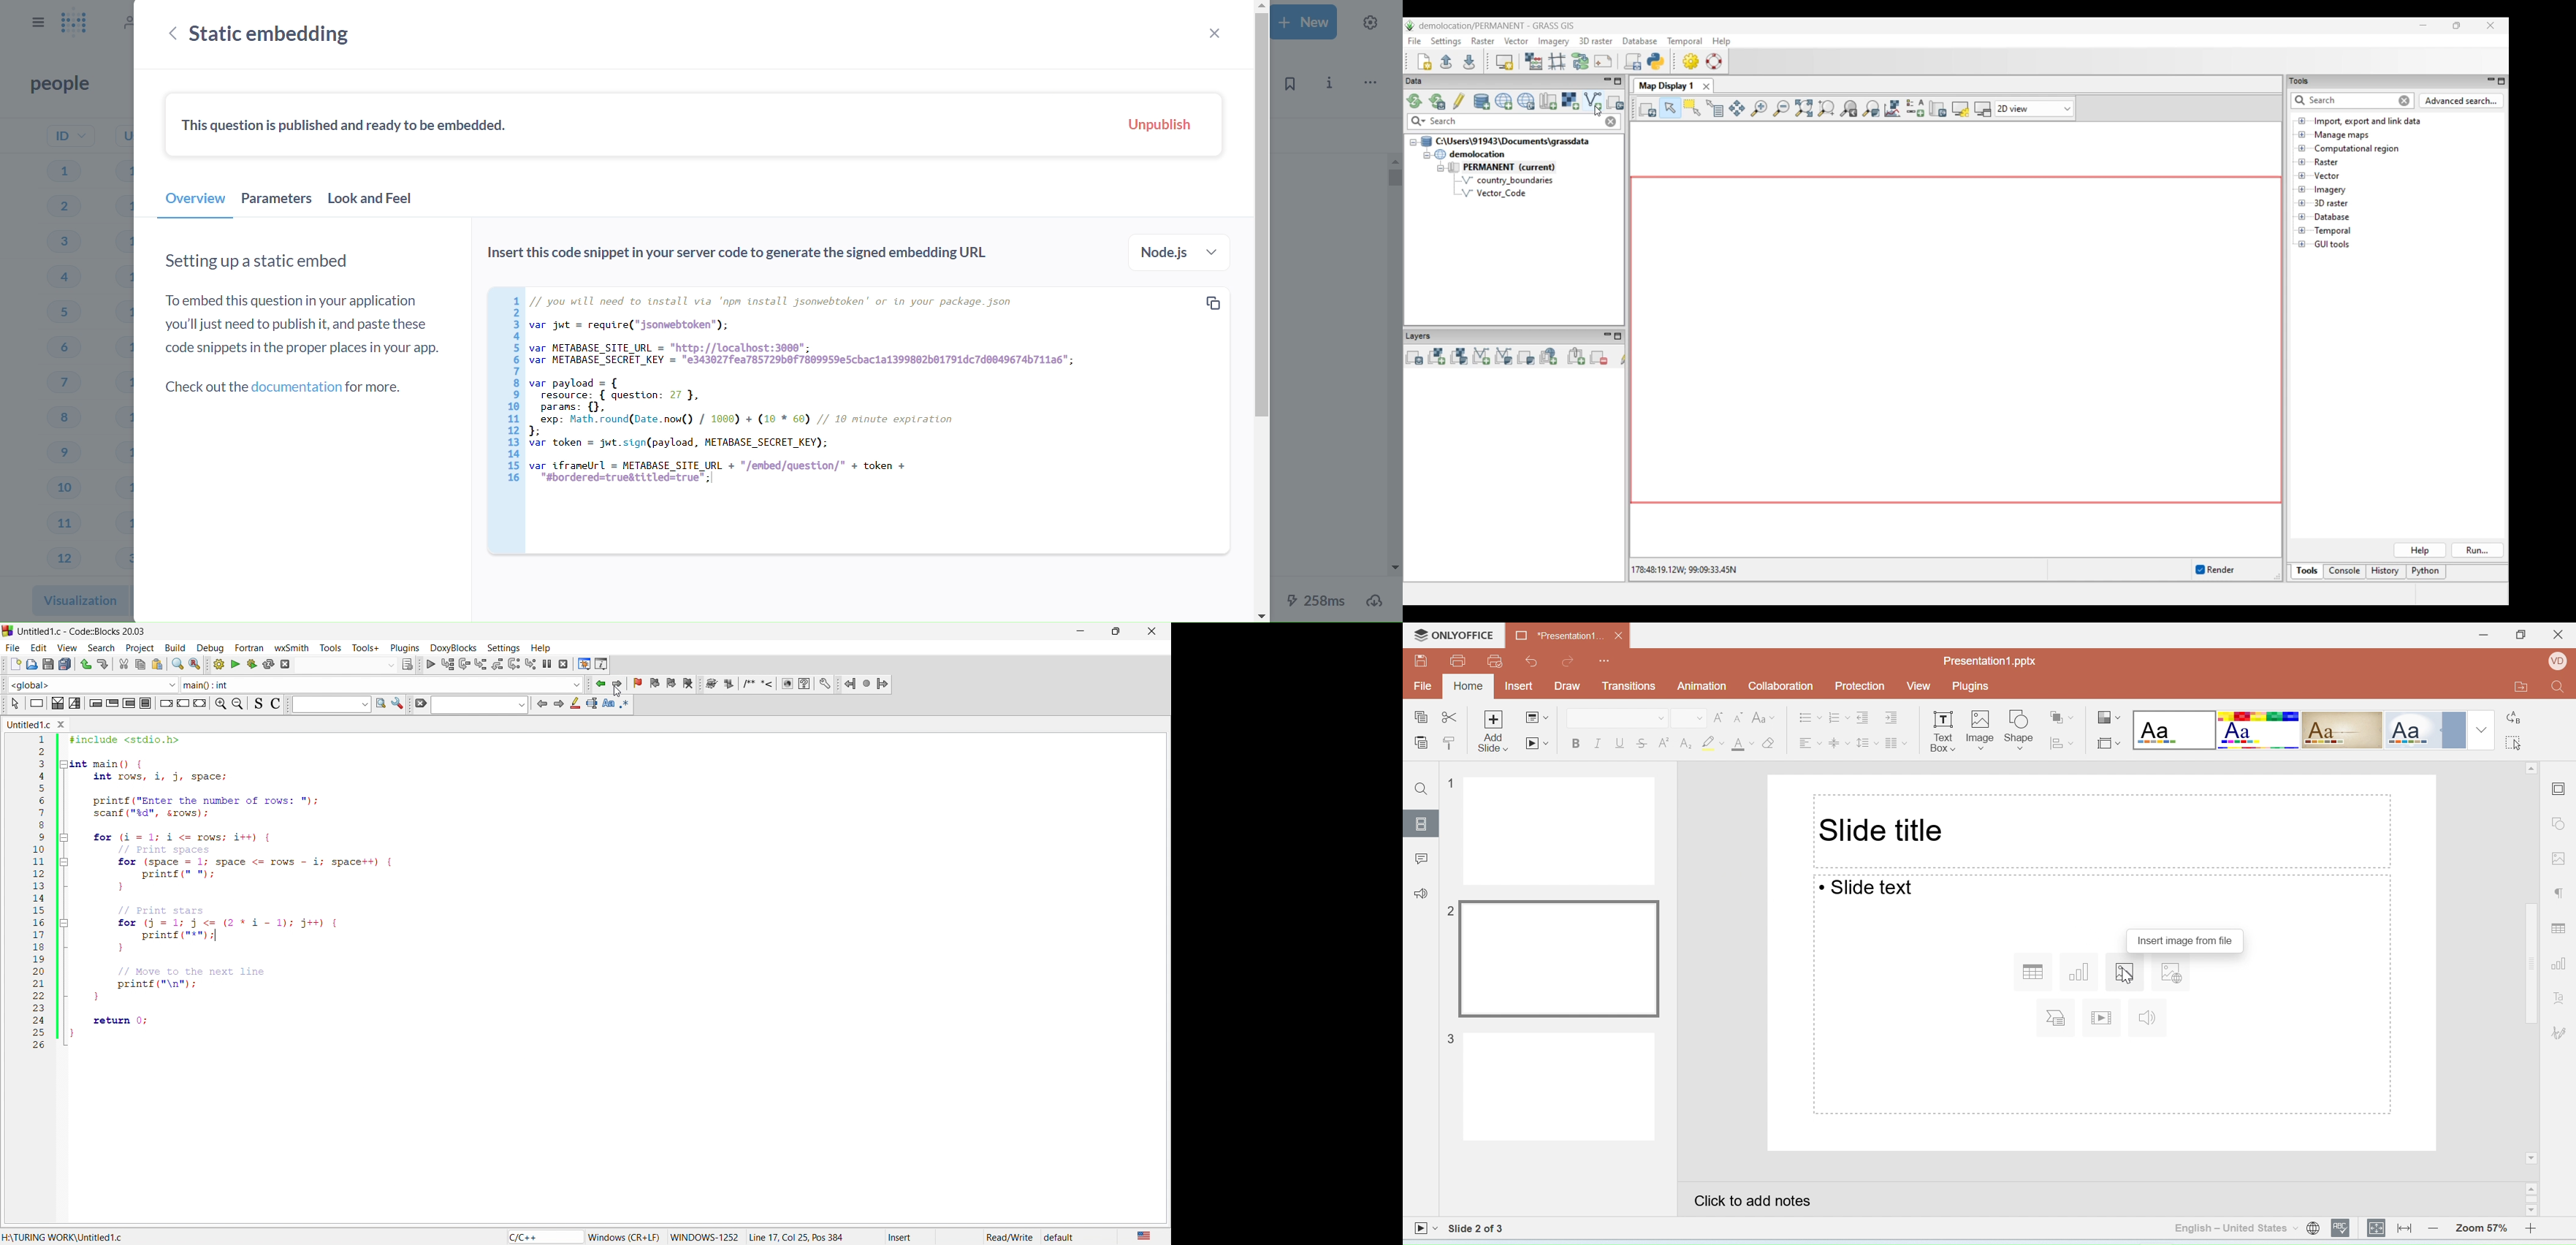  What do you see at coordinates (620, 694) in the screenshot?
I see `cursor` at bounding box center [620, 694].